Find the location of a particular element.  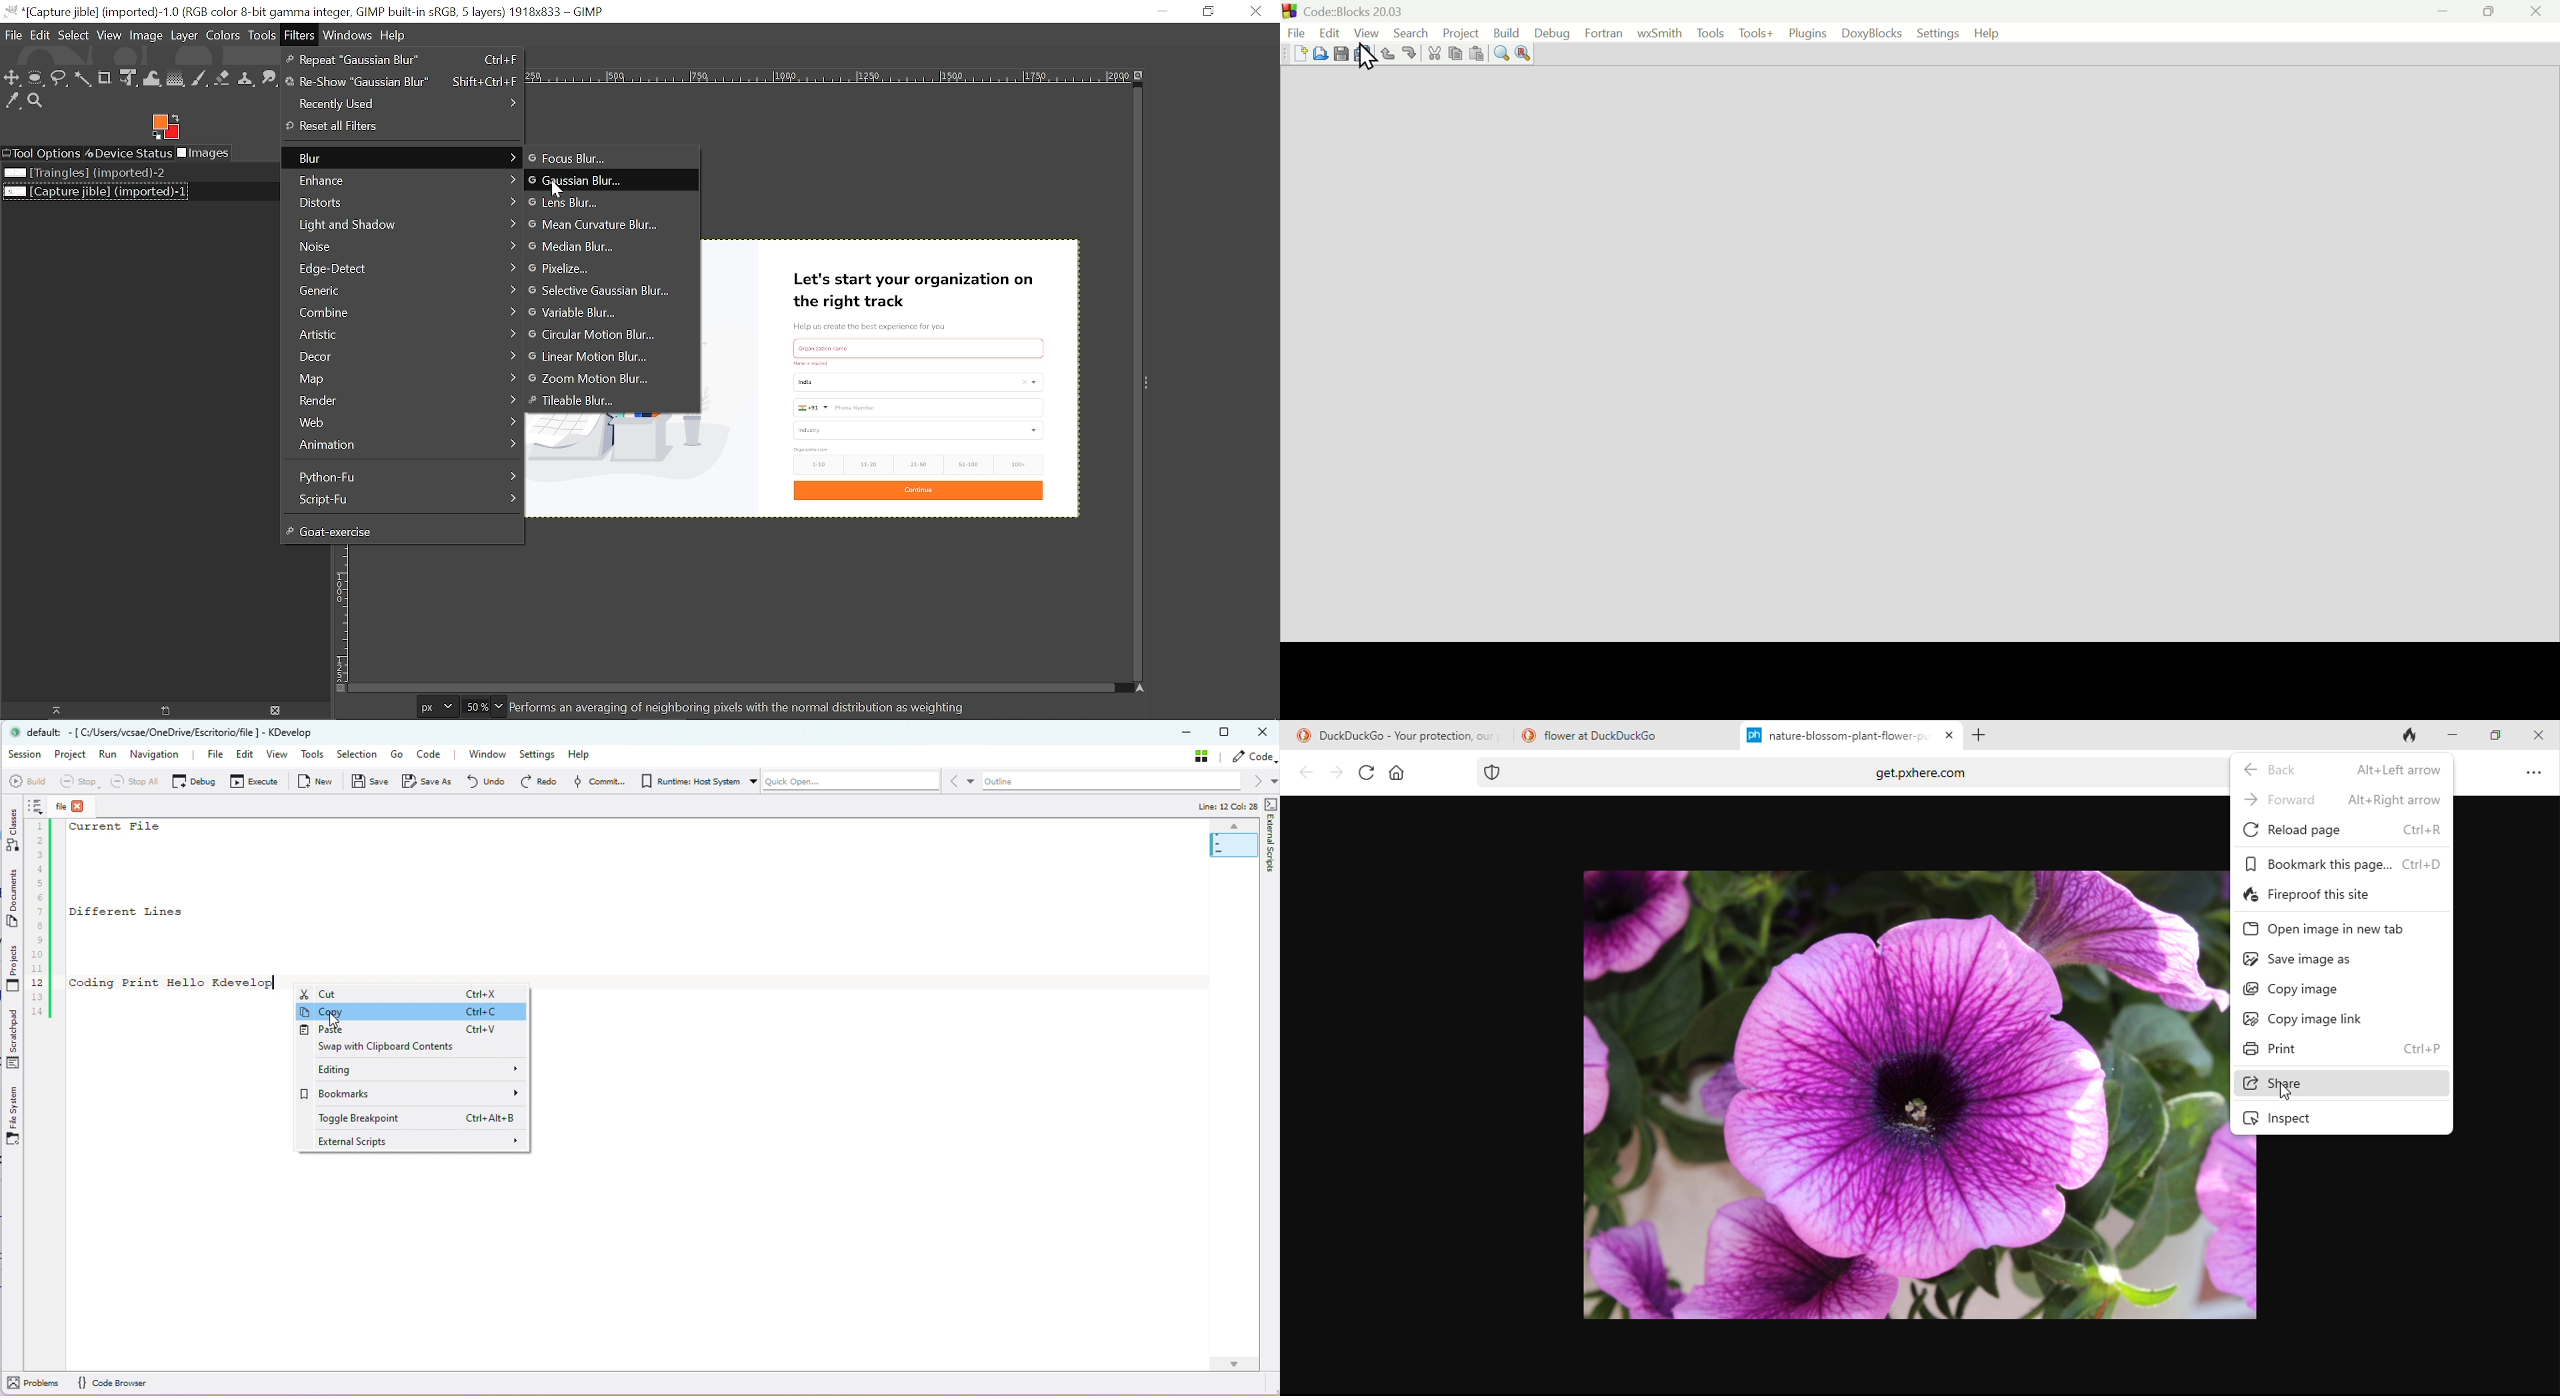

Render is located at coordinates (403, 401).